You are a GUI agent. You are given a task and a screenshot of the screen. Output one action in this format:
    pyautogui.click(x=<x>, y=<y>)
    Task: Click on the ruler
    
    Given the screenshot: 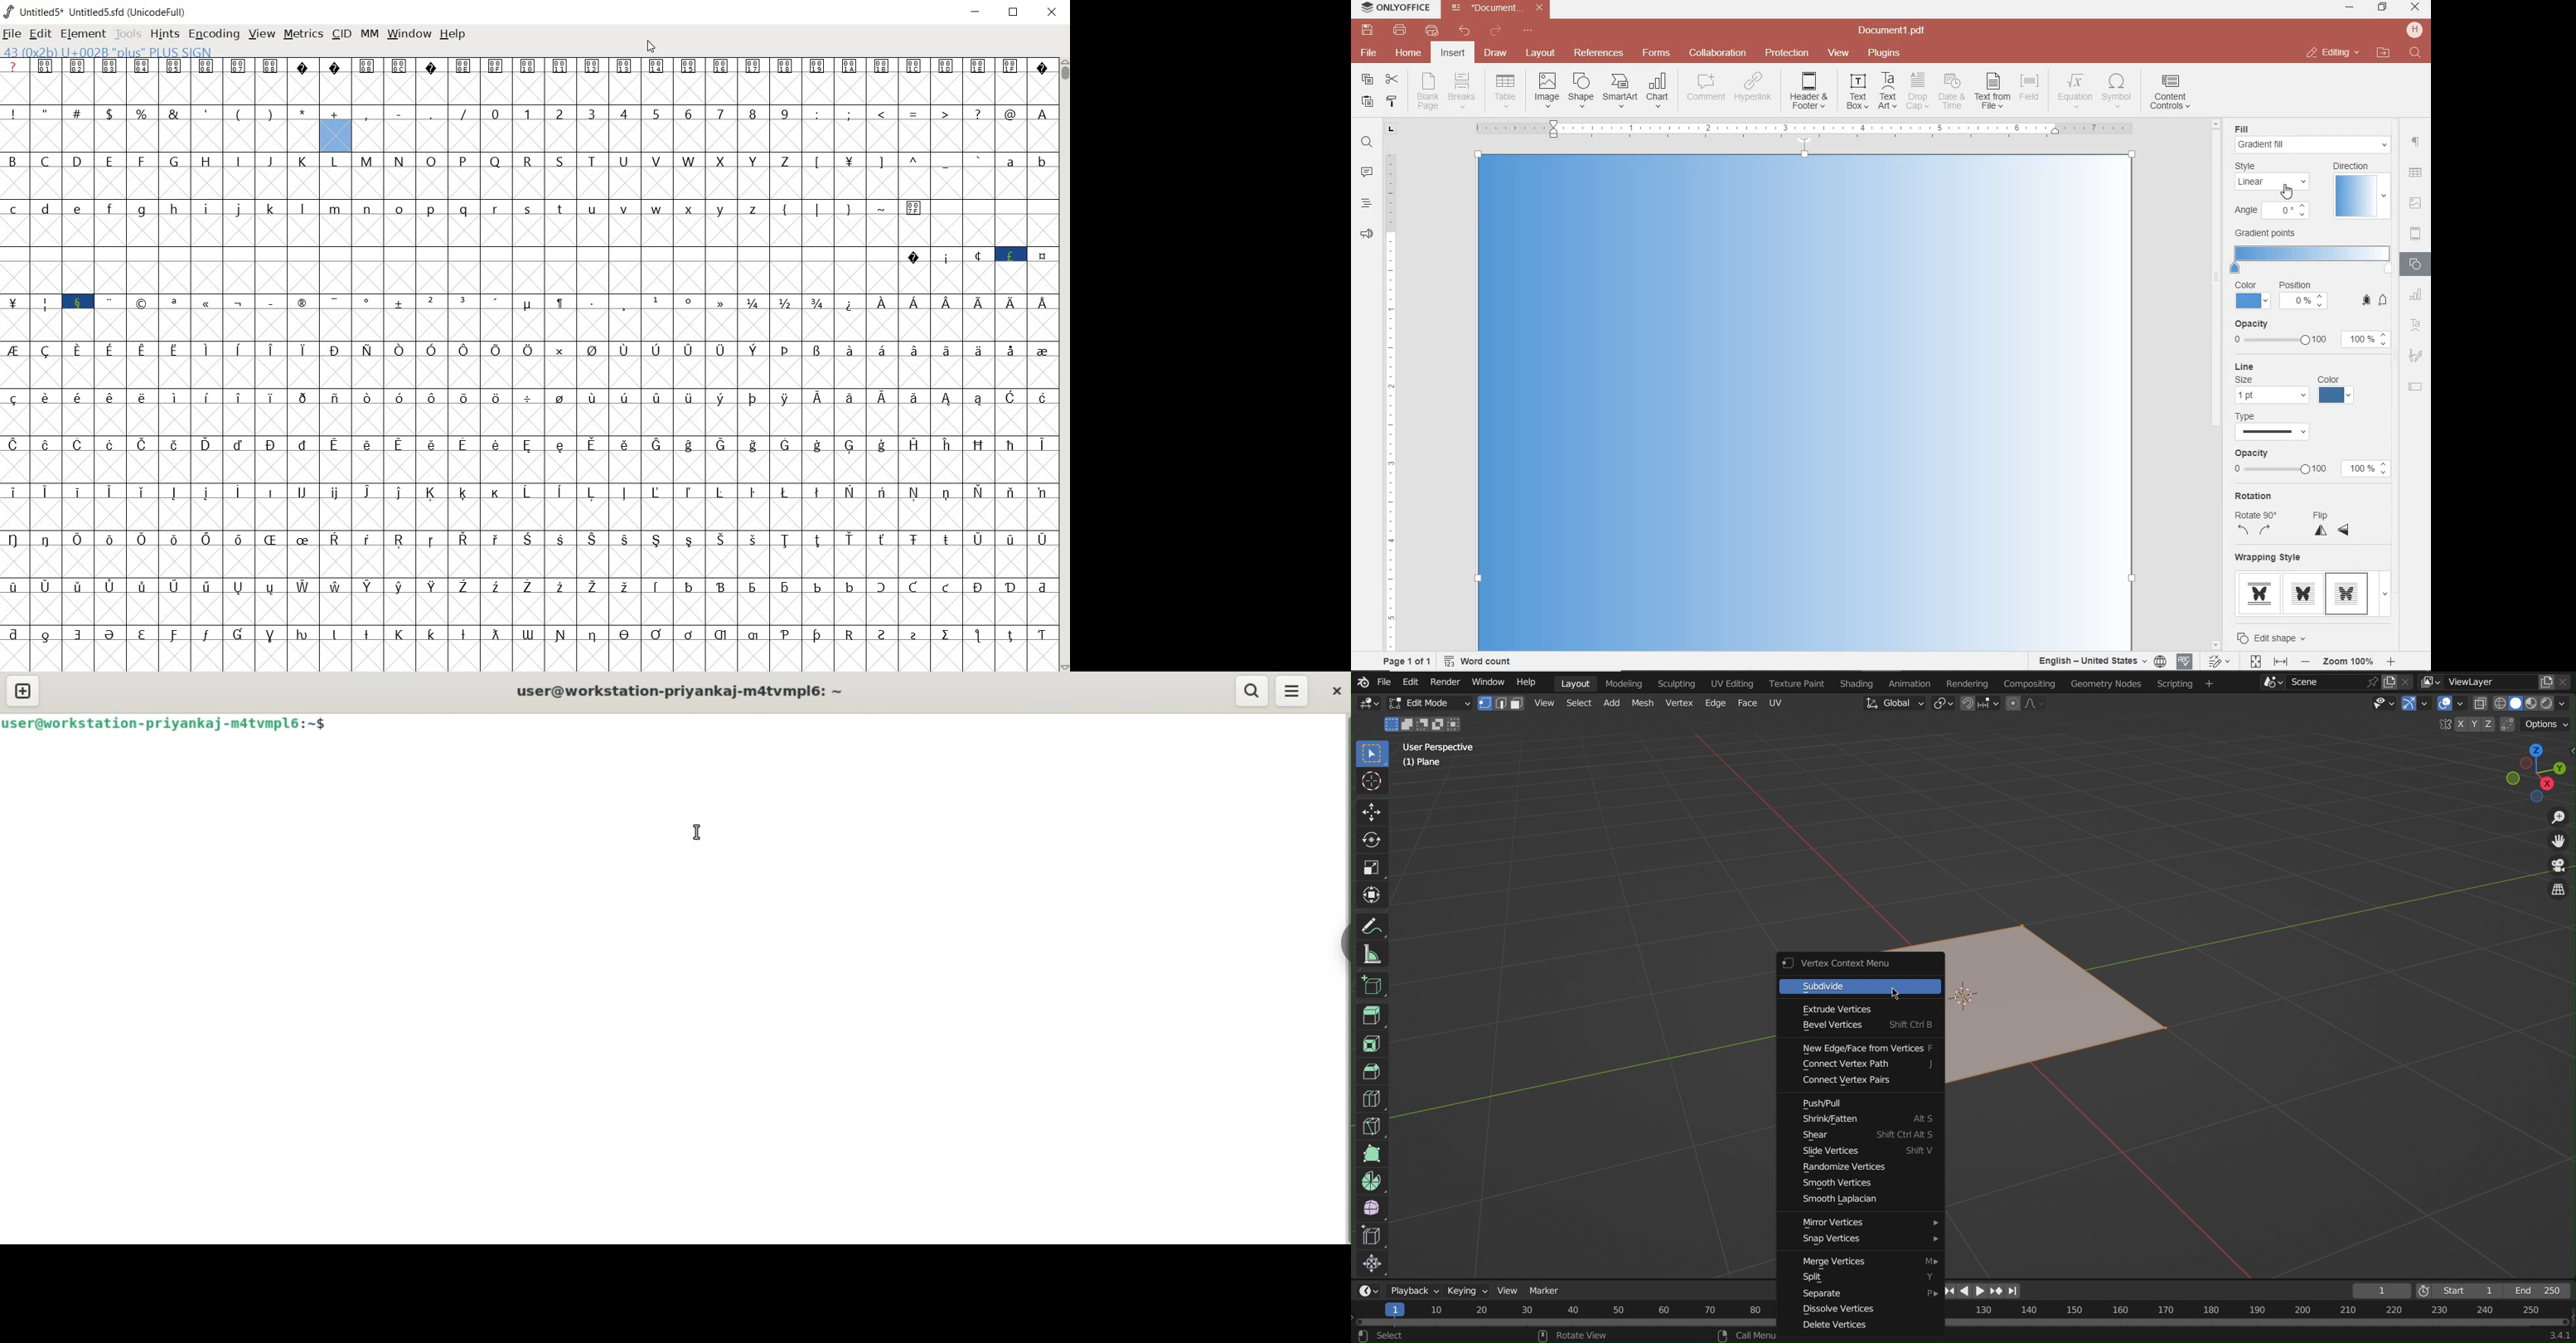 What is the action you would take?
    pyautogui.click(x=1392, y=393)
    